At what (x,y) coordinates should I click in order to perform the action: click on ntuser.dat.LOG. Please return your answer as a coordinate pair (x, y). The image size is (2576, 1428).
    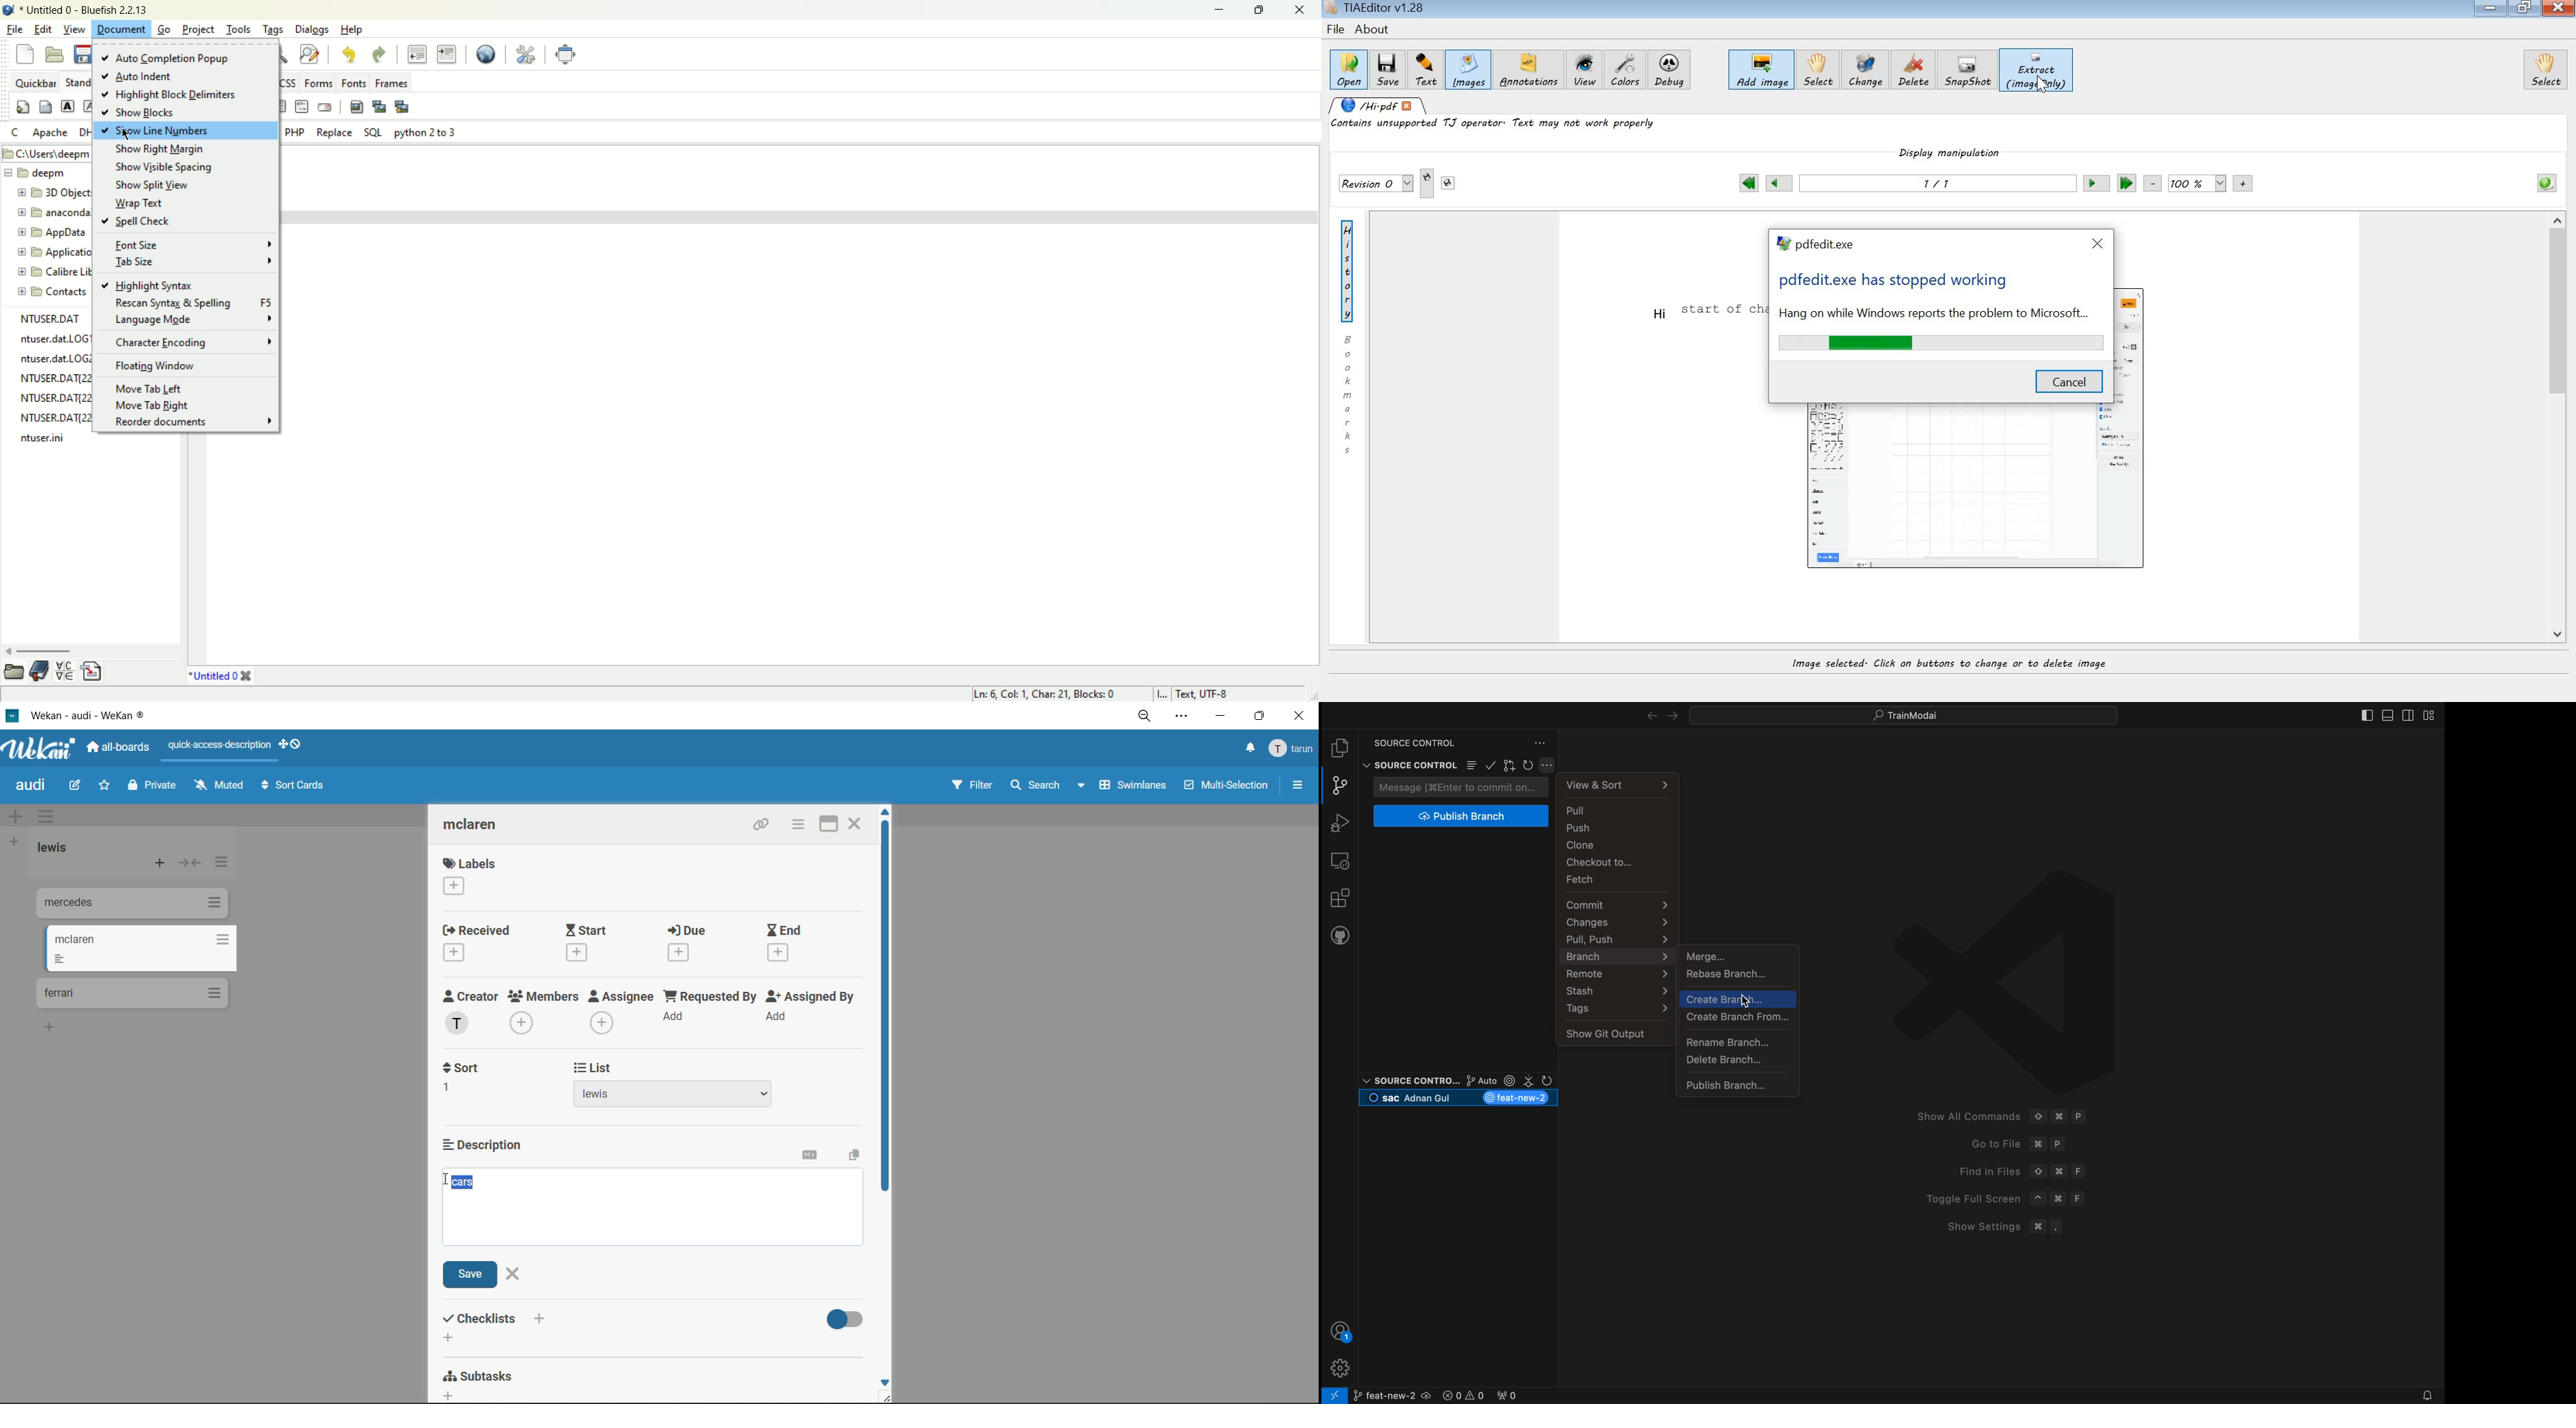
    Looking at the image, I should click on (53, 359).